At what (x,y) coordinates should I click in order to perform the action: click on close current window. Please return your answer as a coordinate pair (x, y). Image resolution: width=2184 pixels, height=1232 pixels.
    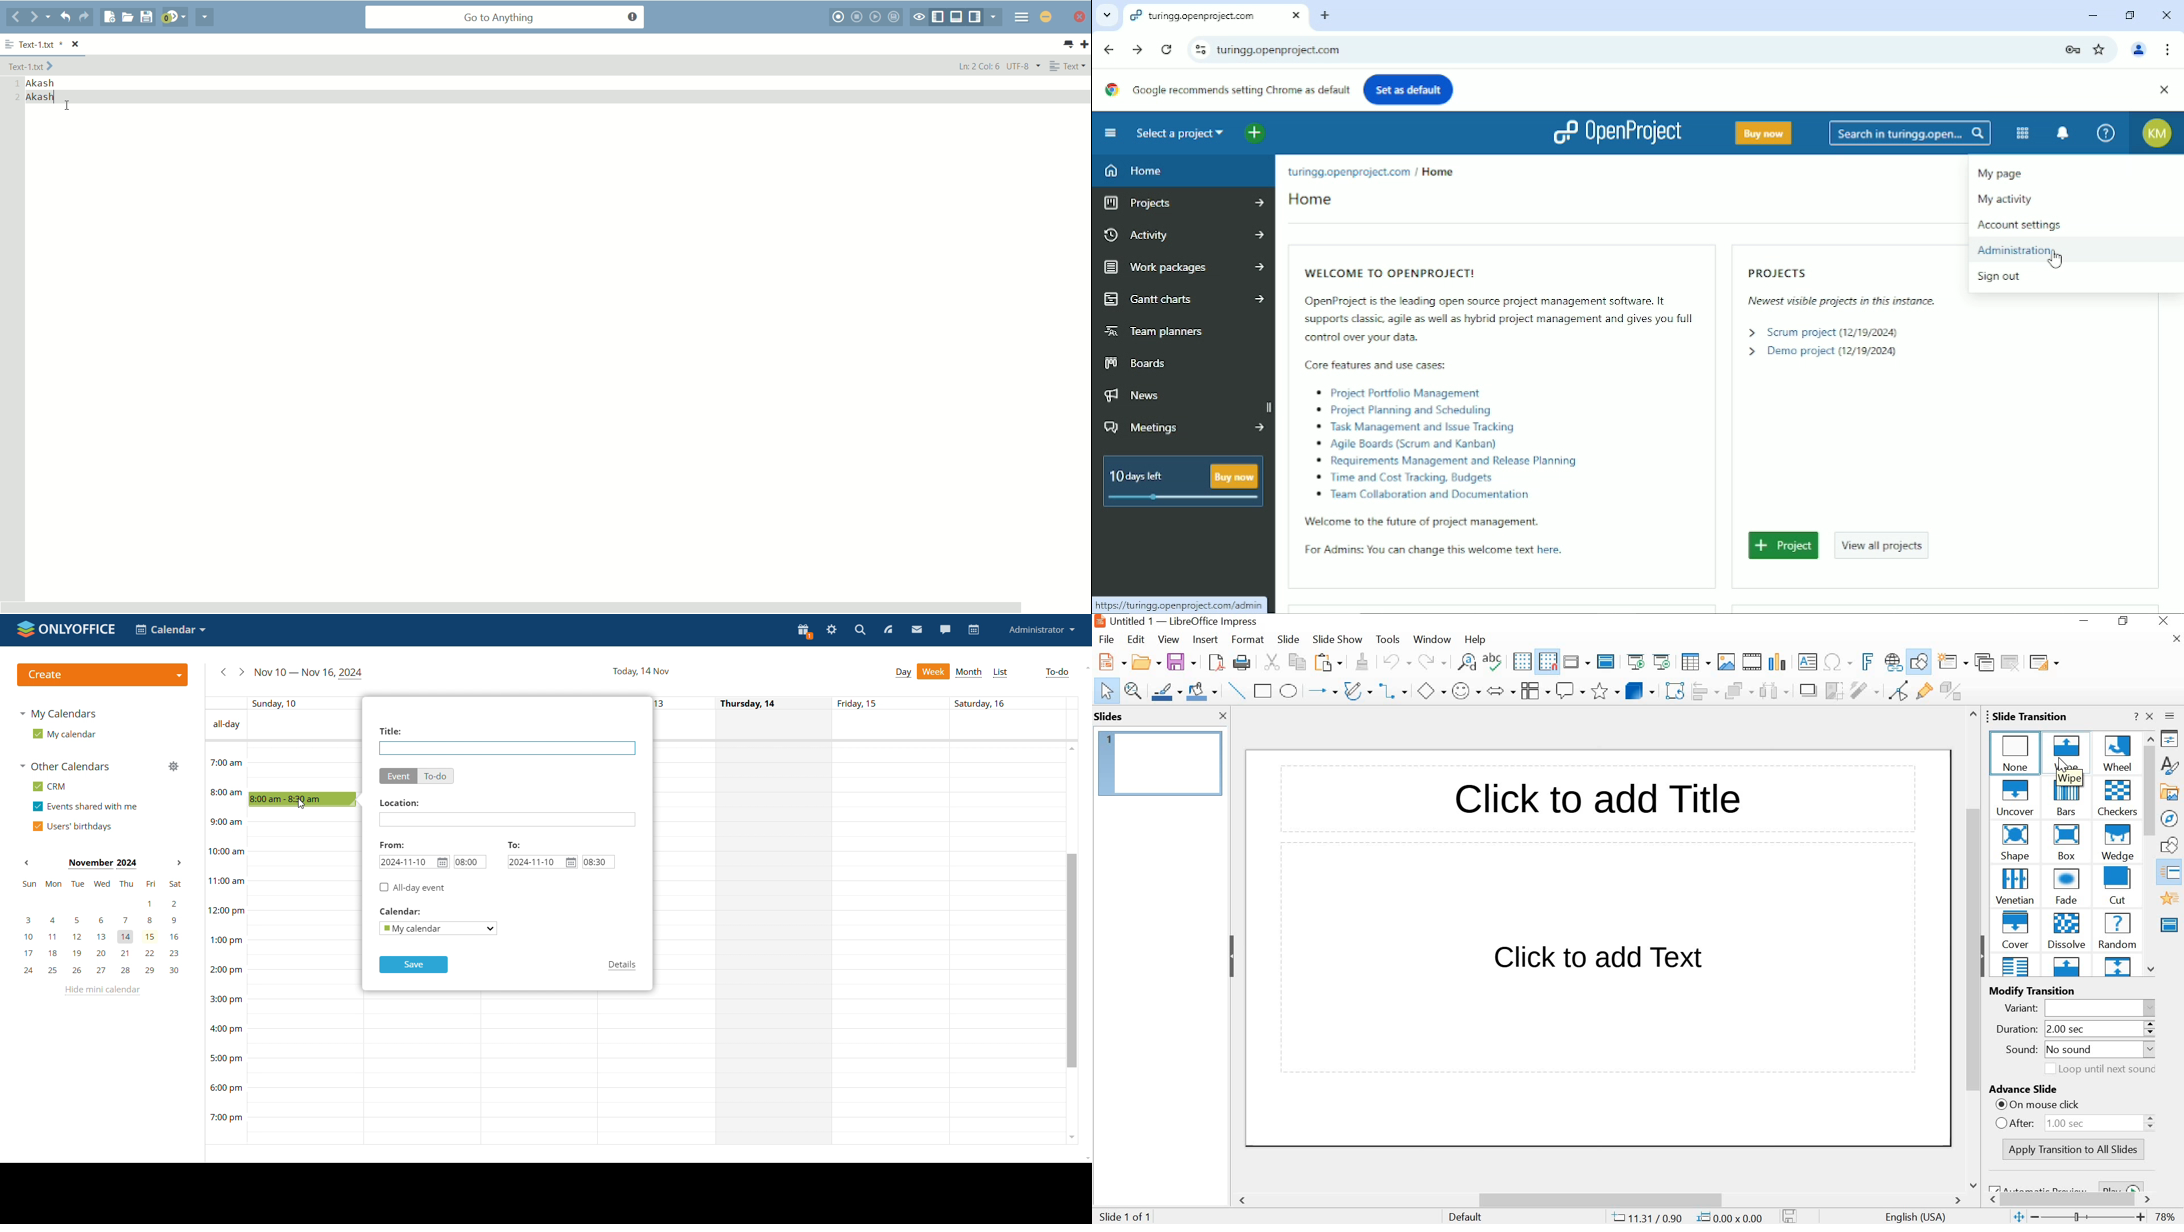
    Looking at the image, I should click on (1296, 16).